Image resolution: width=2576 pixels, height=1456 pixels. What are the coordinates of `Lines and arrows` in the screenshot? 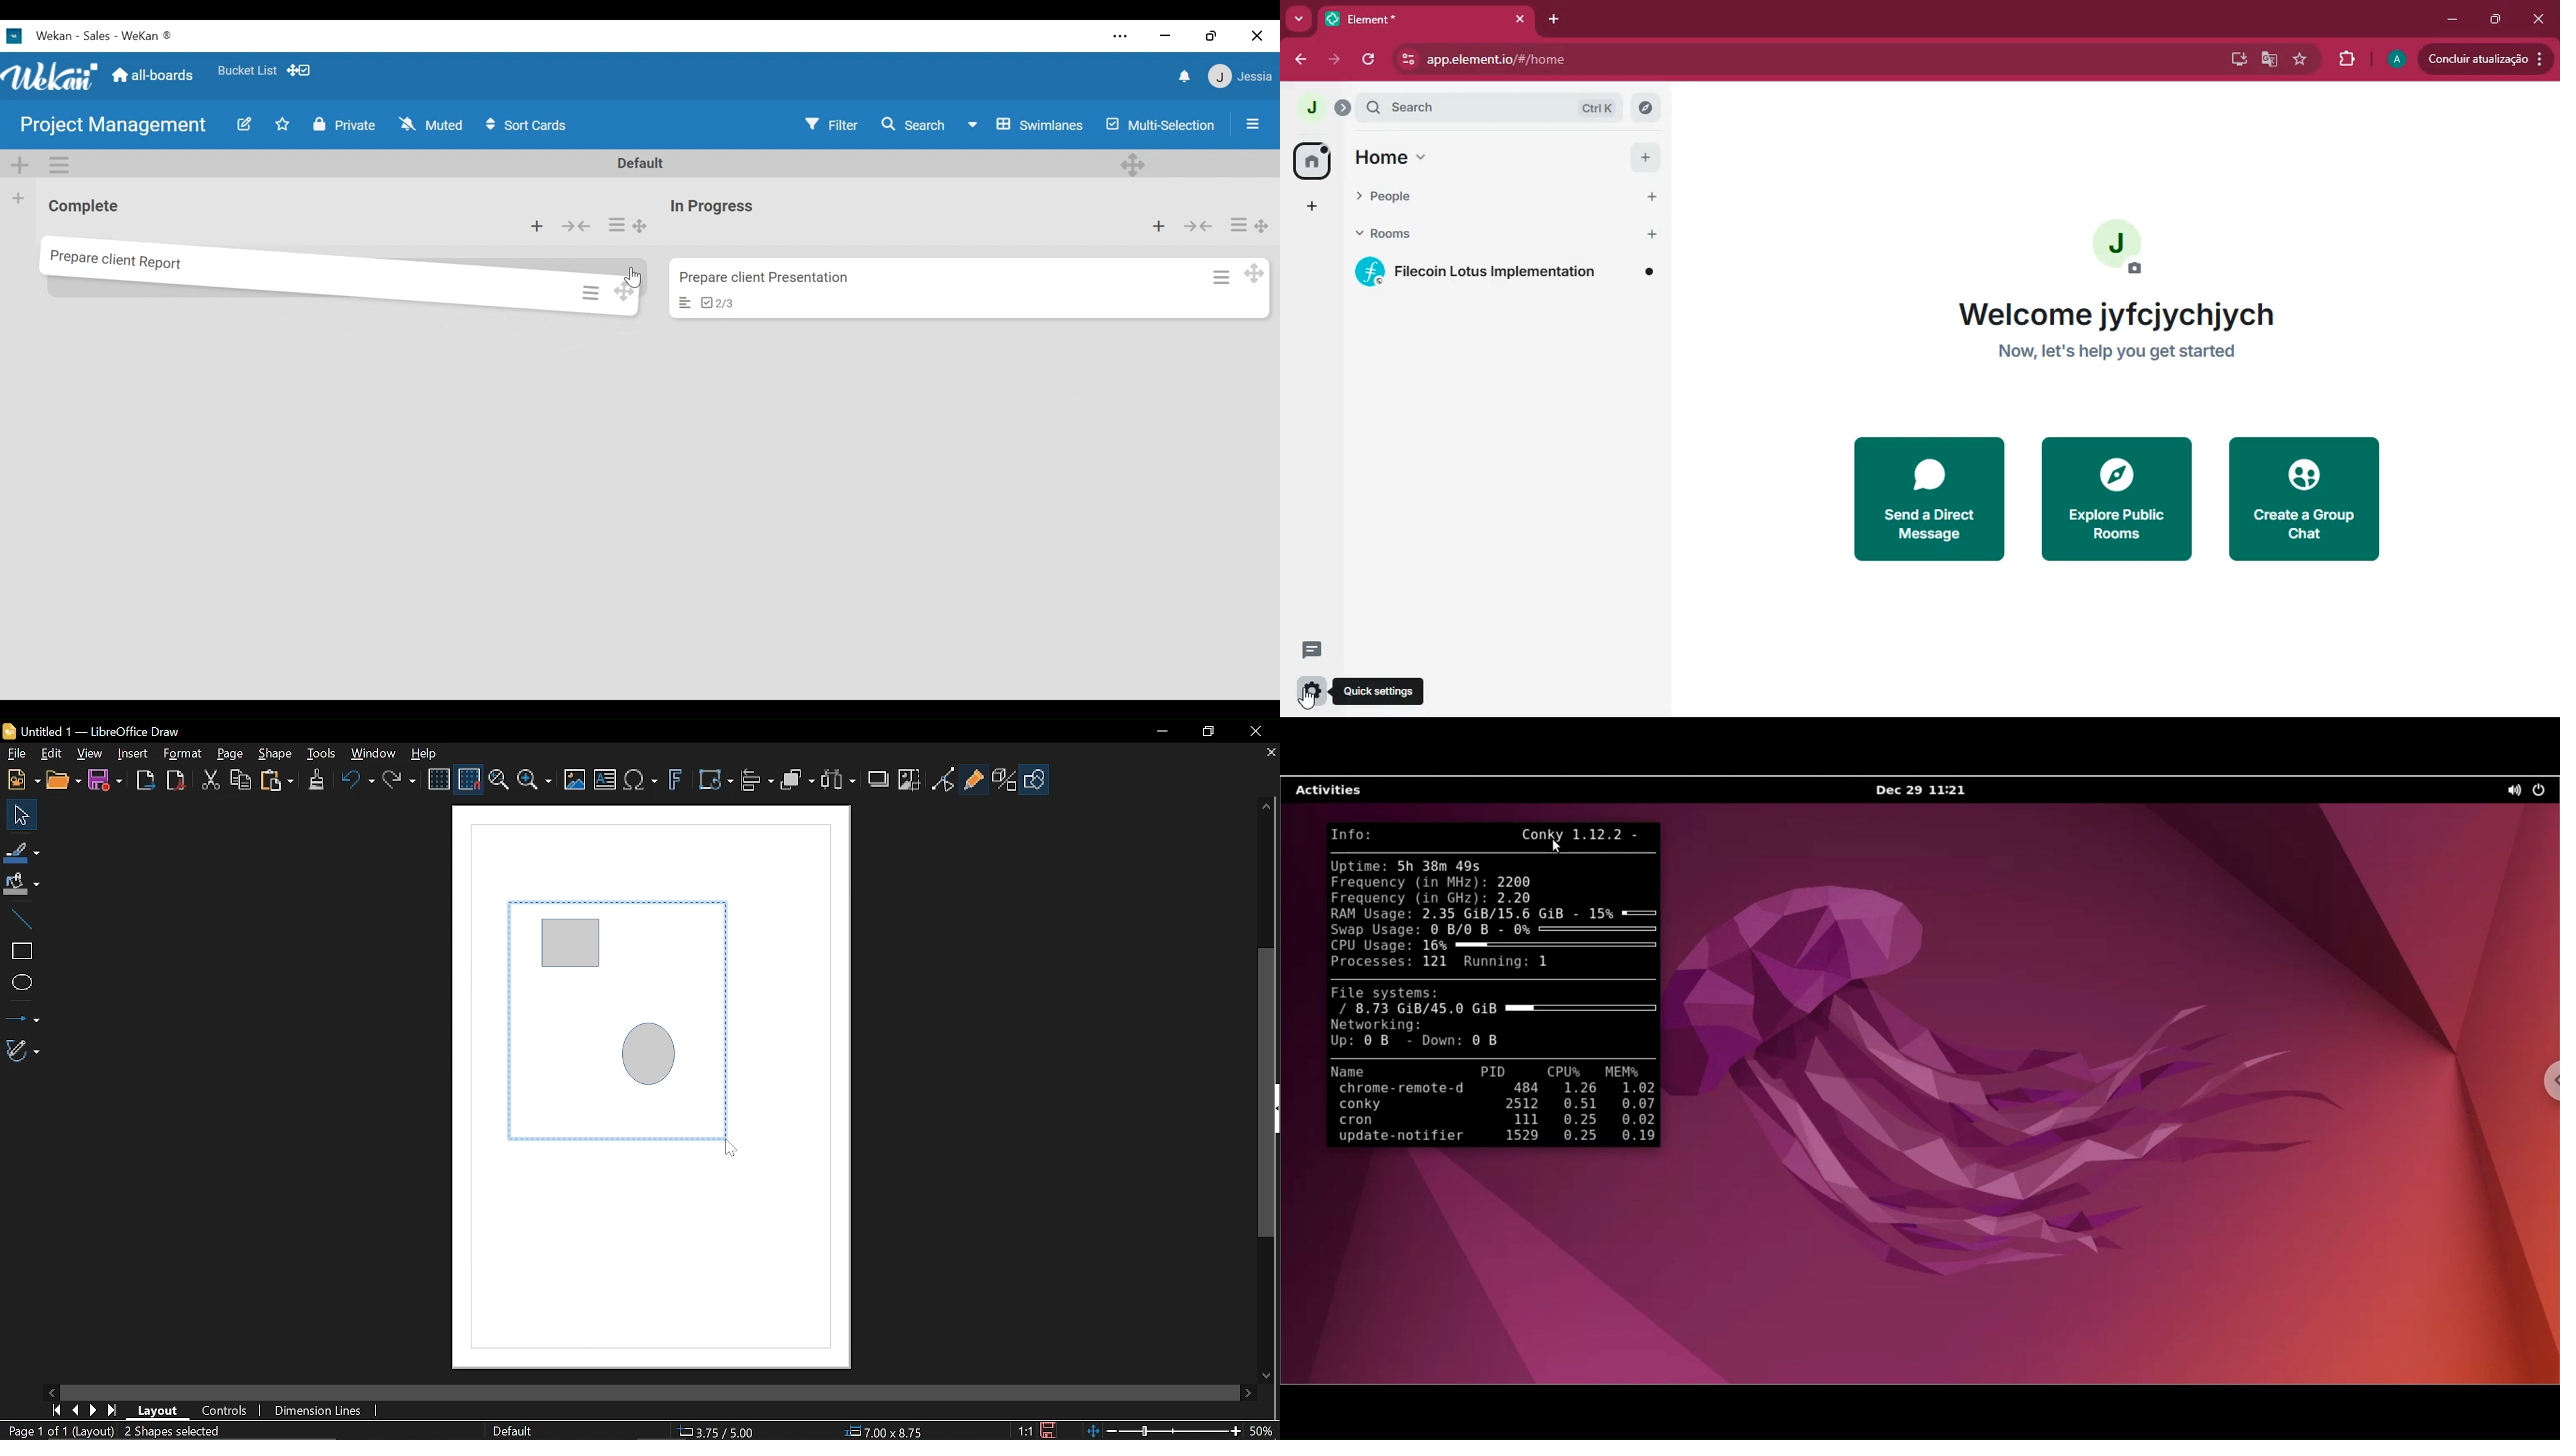 It's located at (21, 1014).